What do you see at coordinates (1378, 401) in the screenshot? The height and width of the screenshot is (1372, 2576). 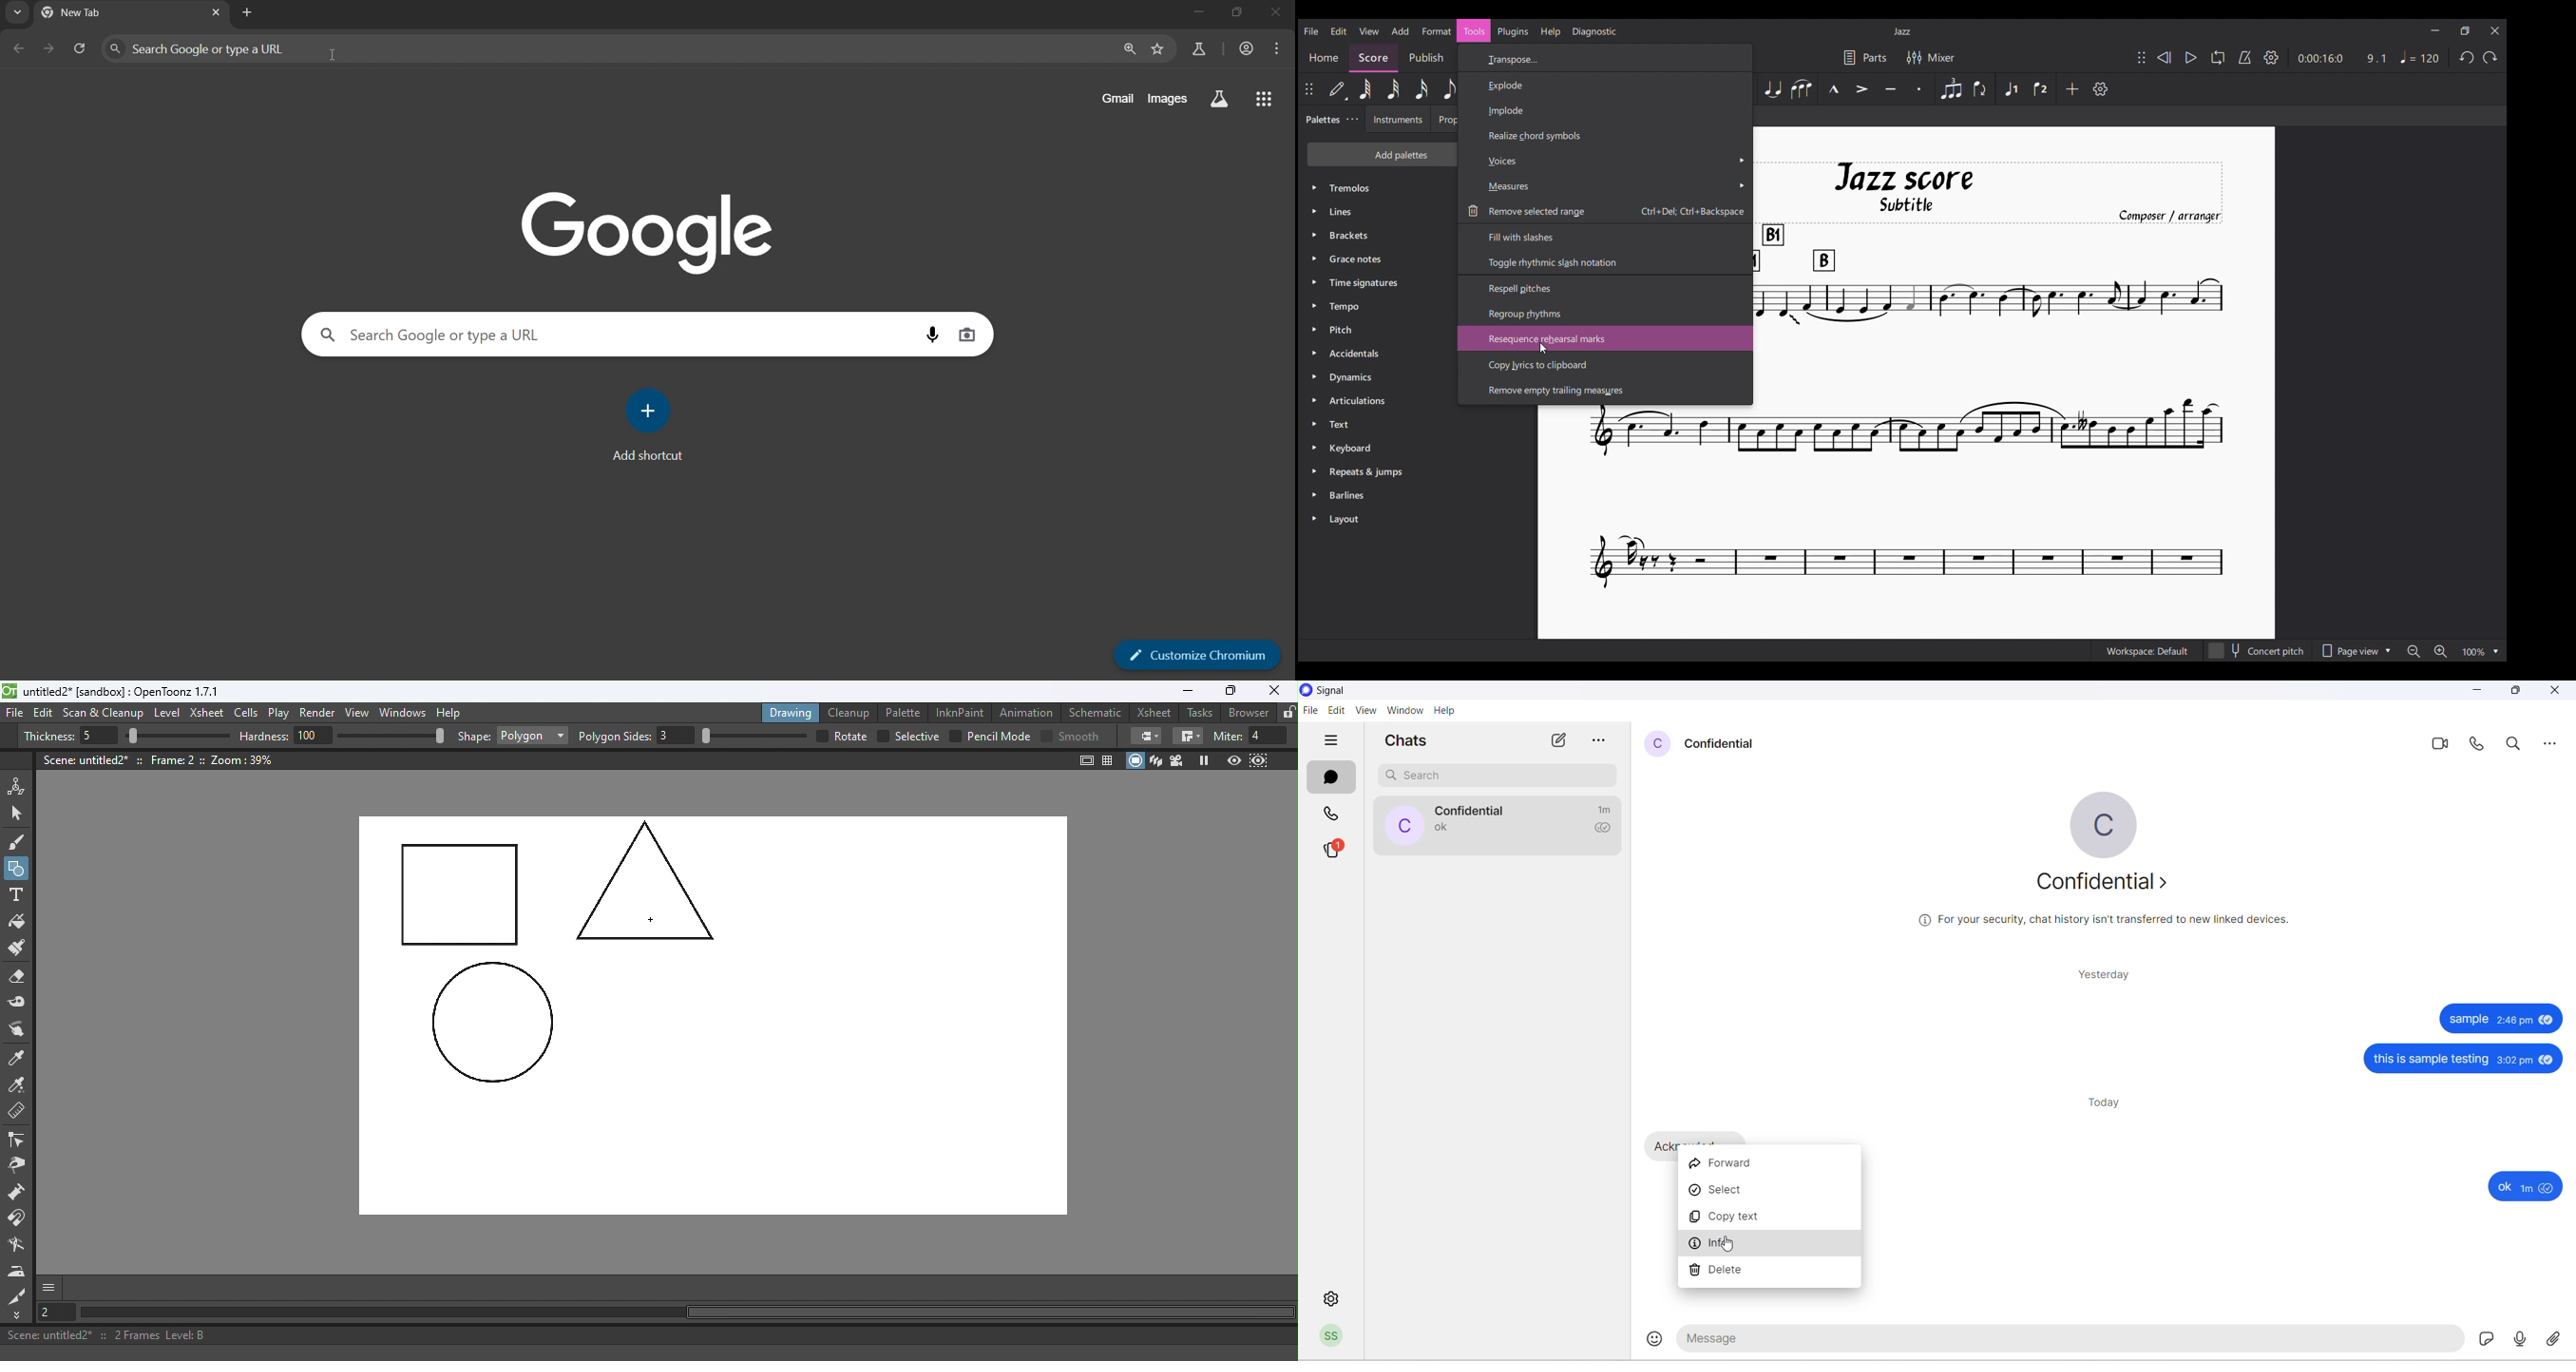 I see `Articulations` at bounding box center [1378, 401].